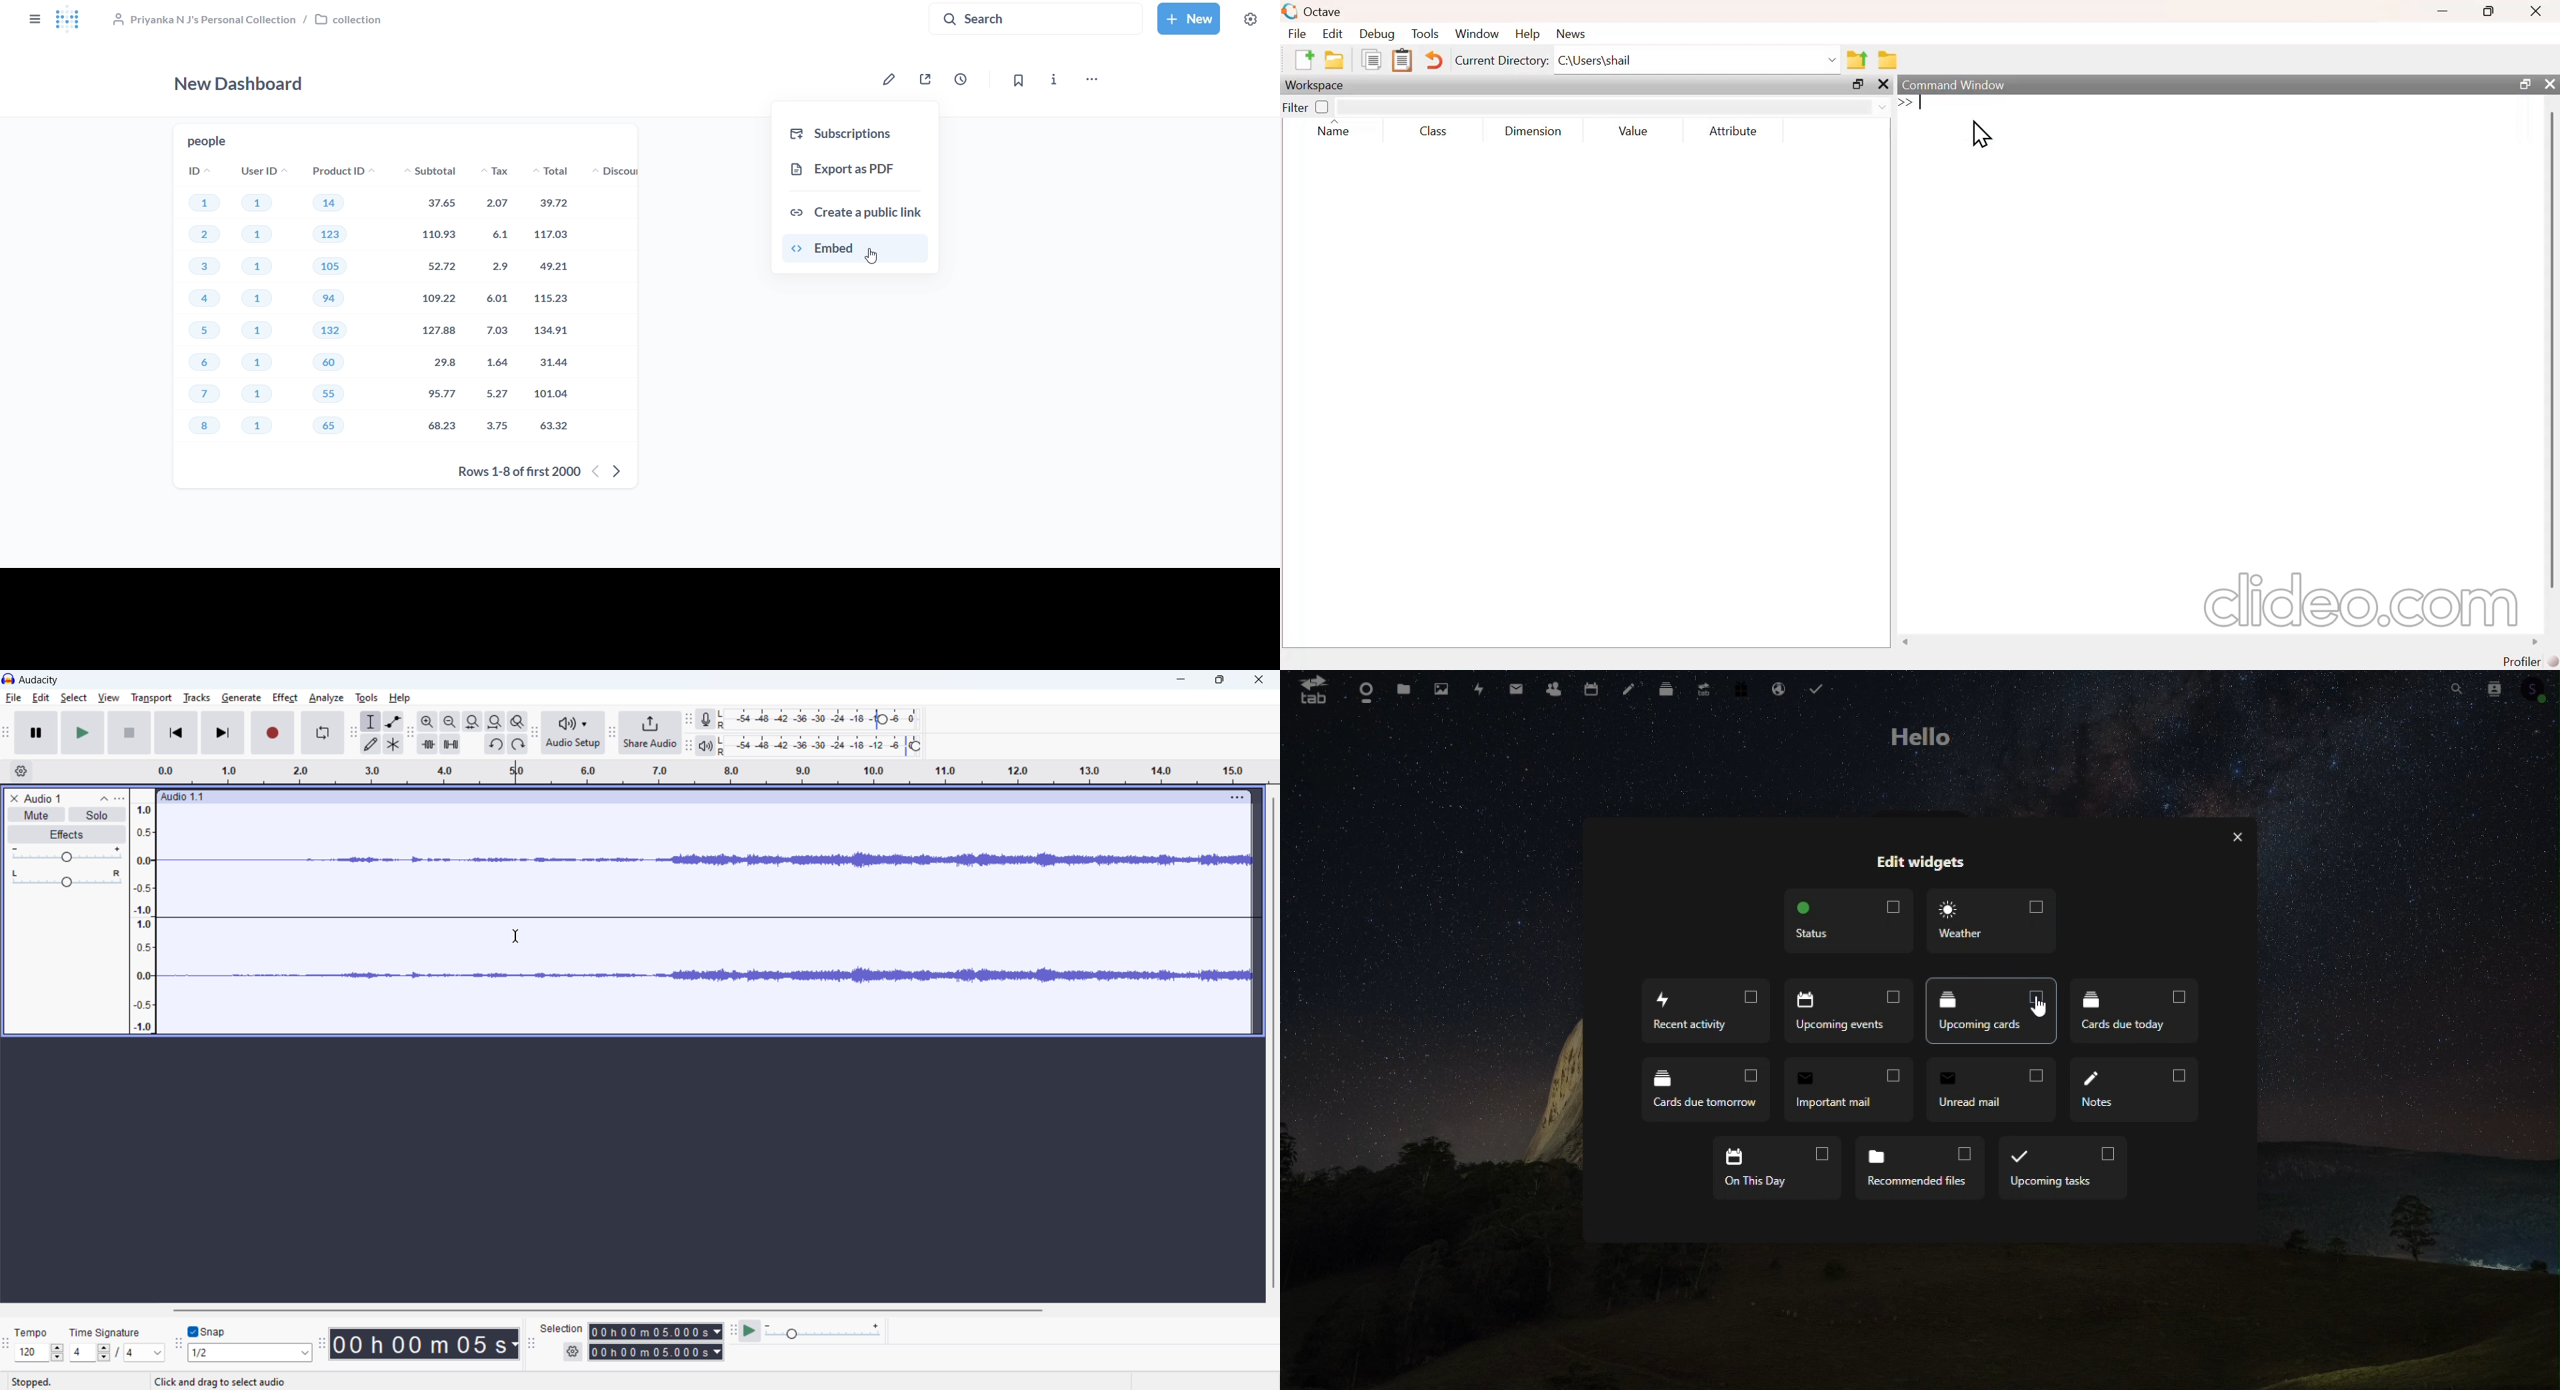  What do you see at coordinates (1925, 105) in the screenshot?
I see `typing cursor` at bounding box center [1925, 105].